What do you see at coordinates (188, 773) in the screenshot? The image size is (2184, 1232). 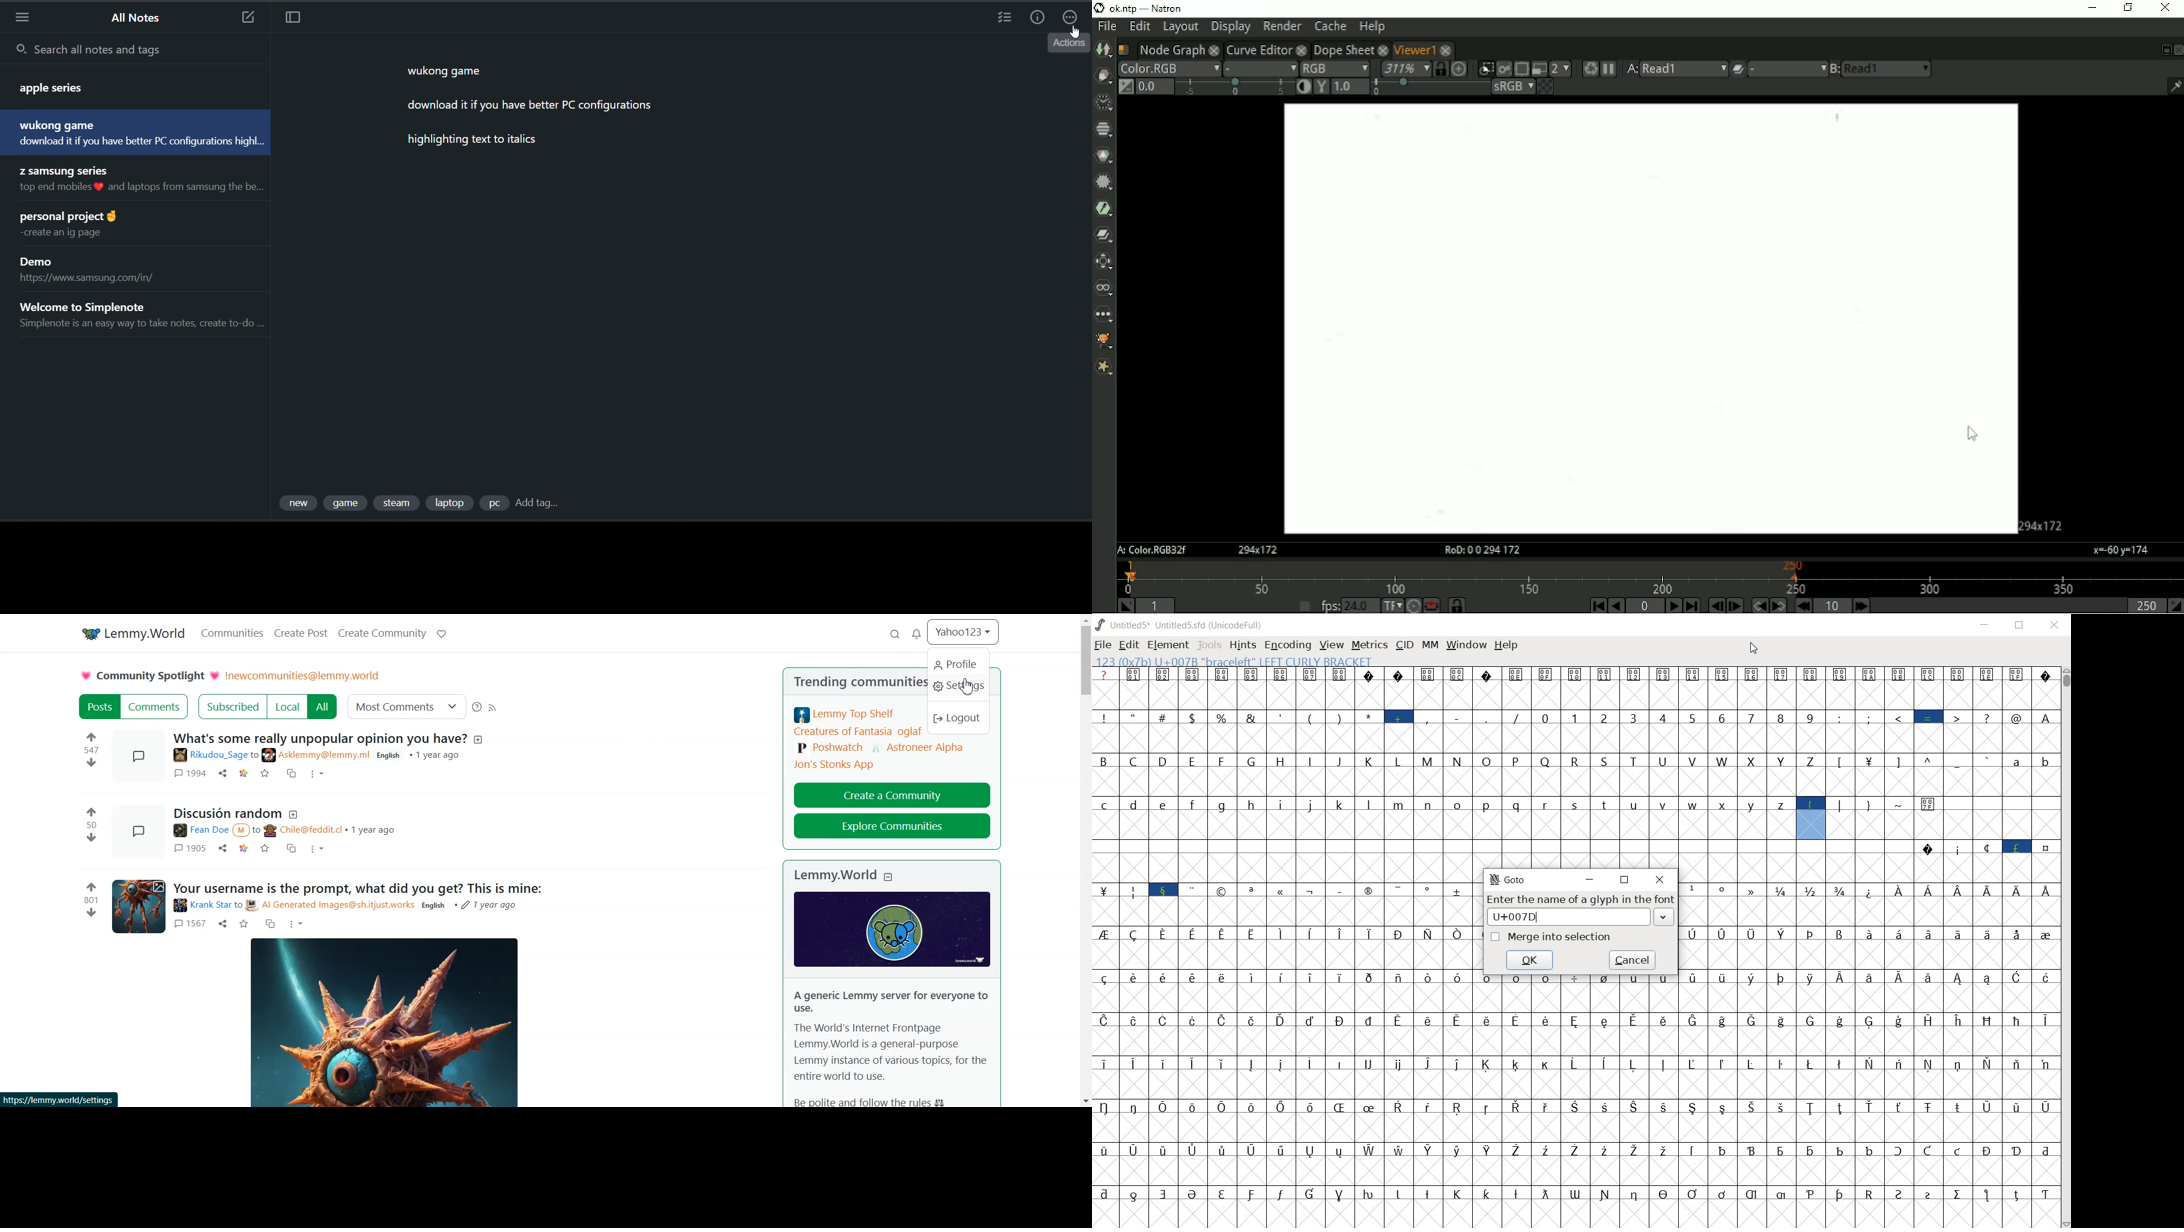 I see `1994 comments` at bounding box center [188, 773].